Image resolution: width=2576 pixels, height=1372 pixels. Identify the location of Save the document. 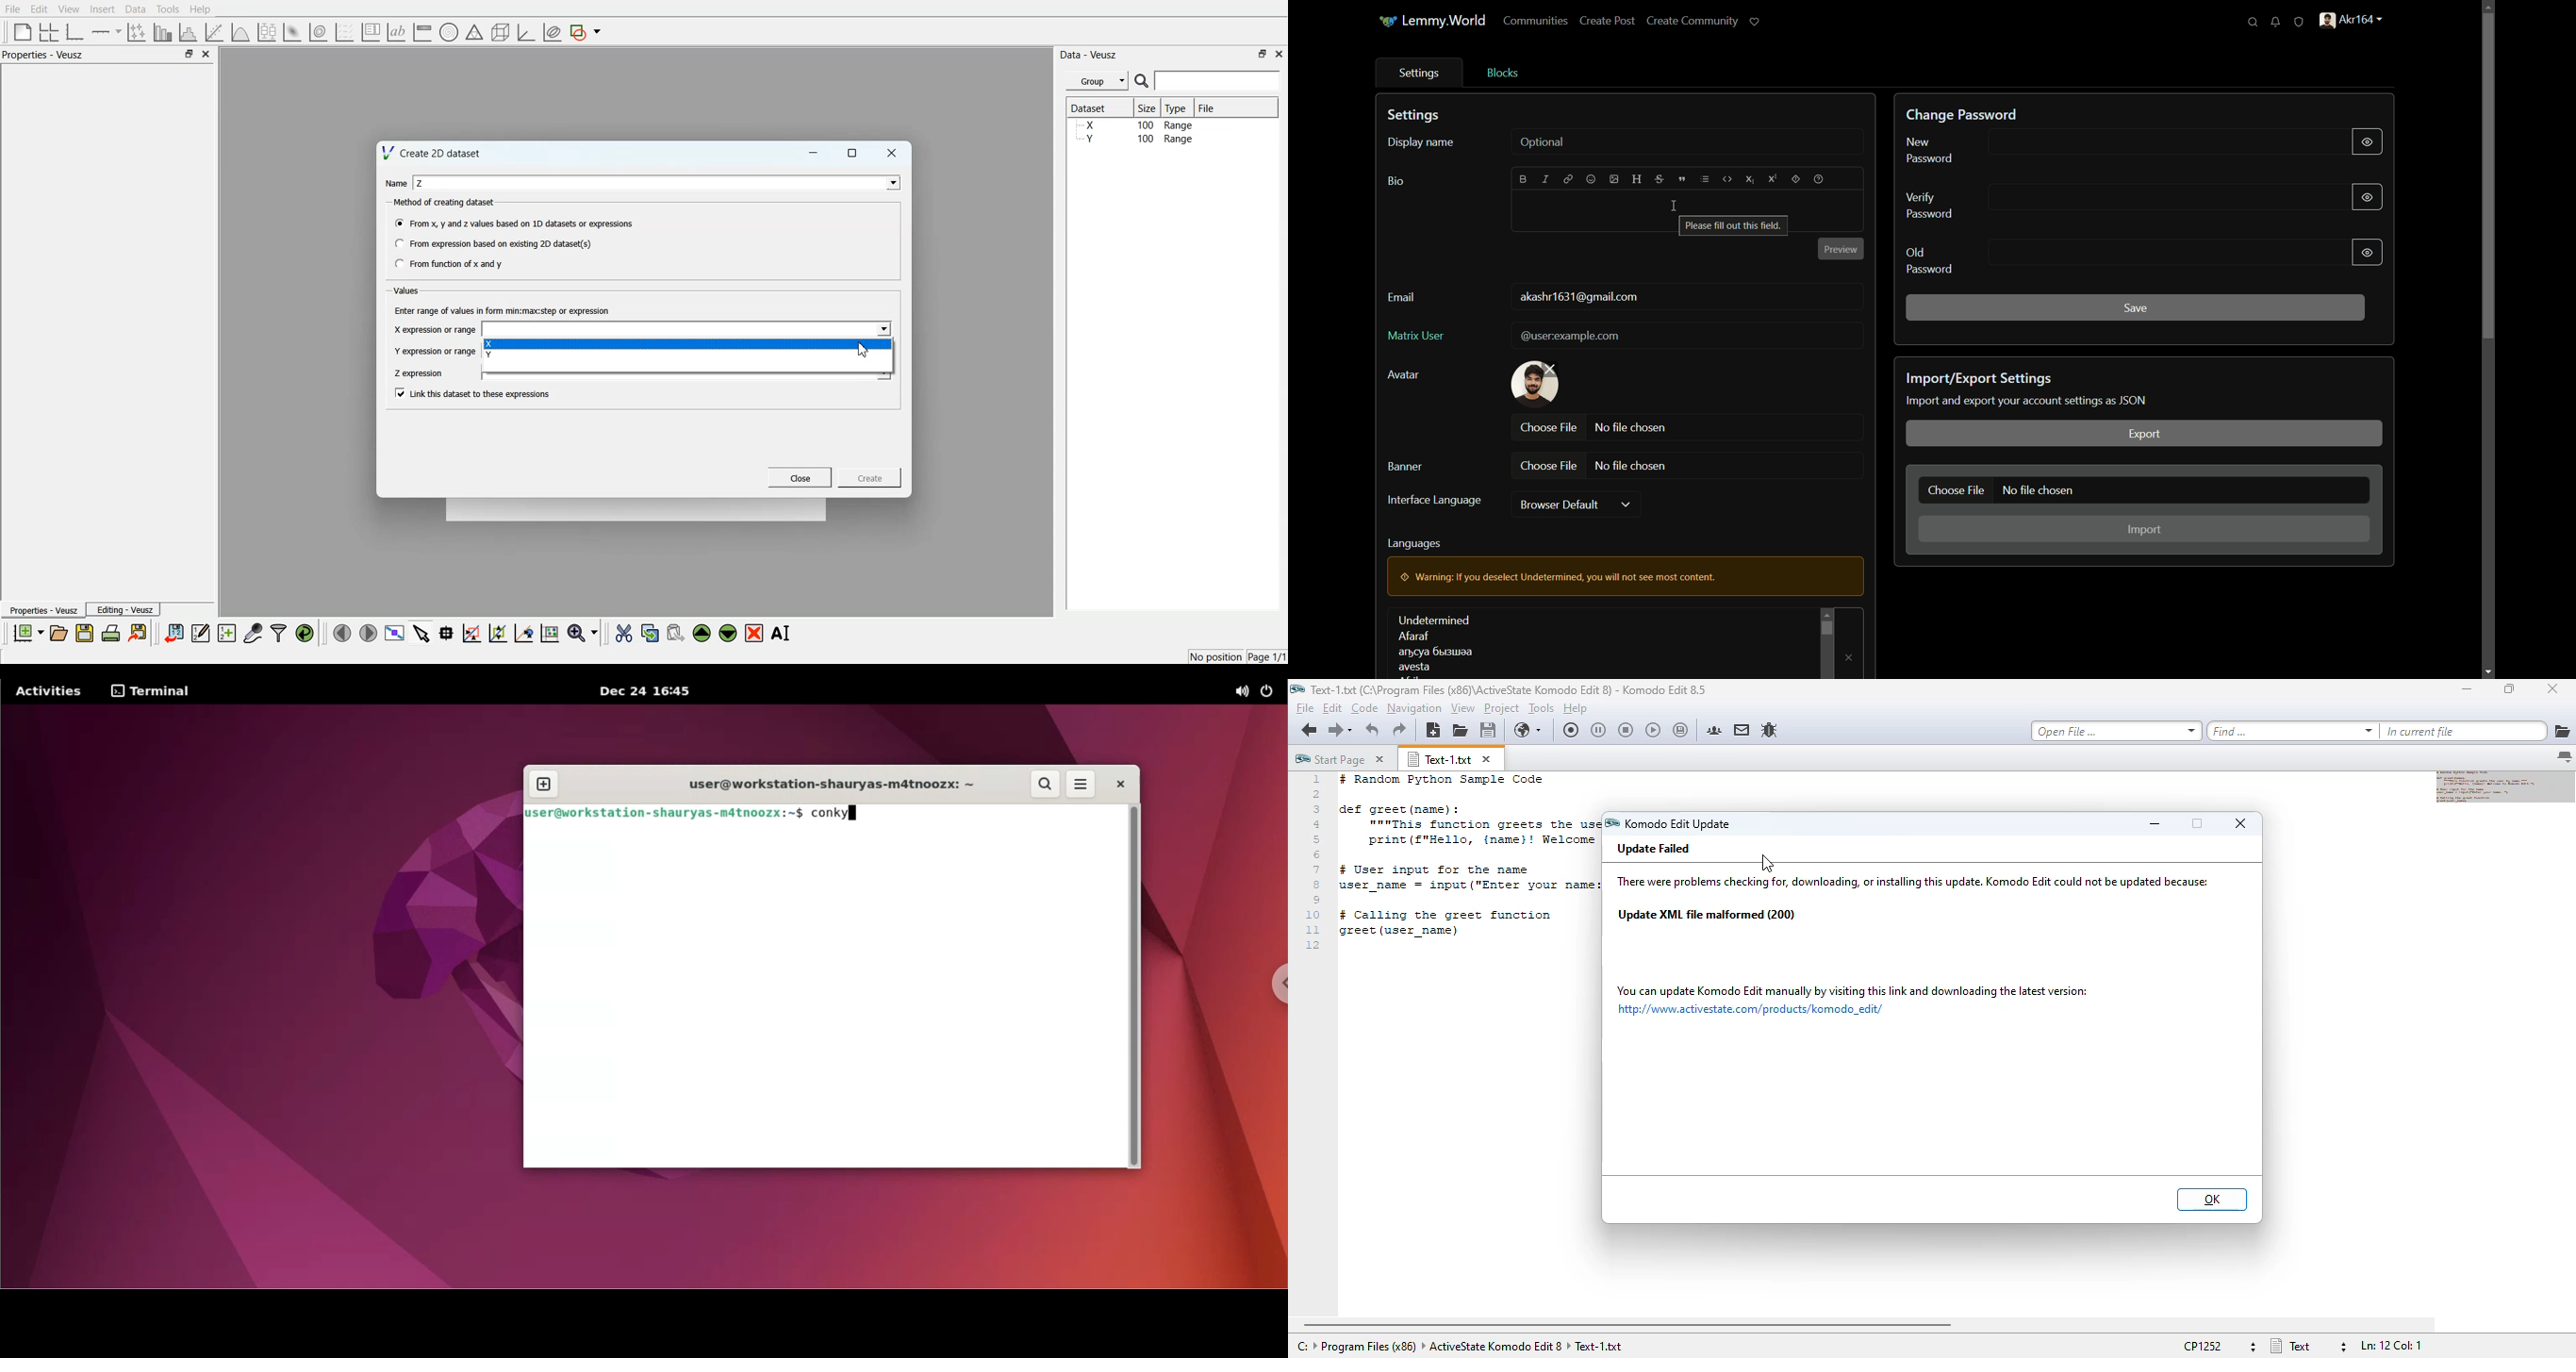
(85, 633).